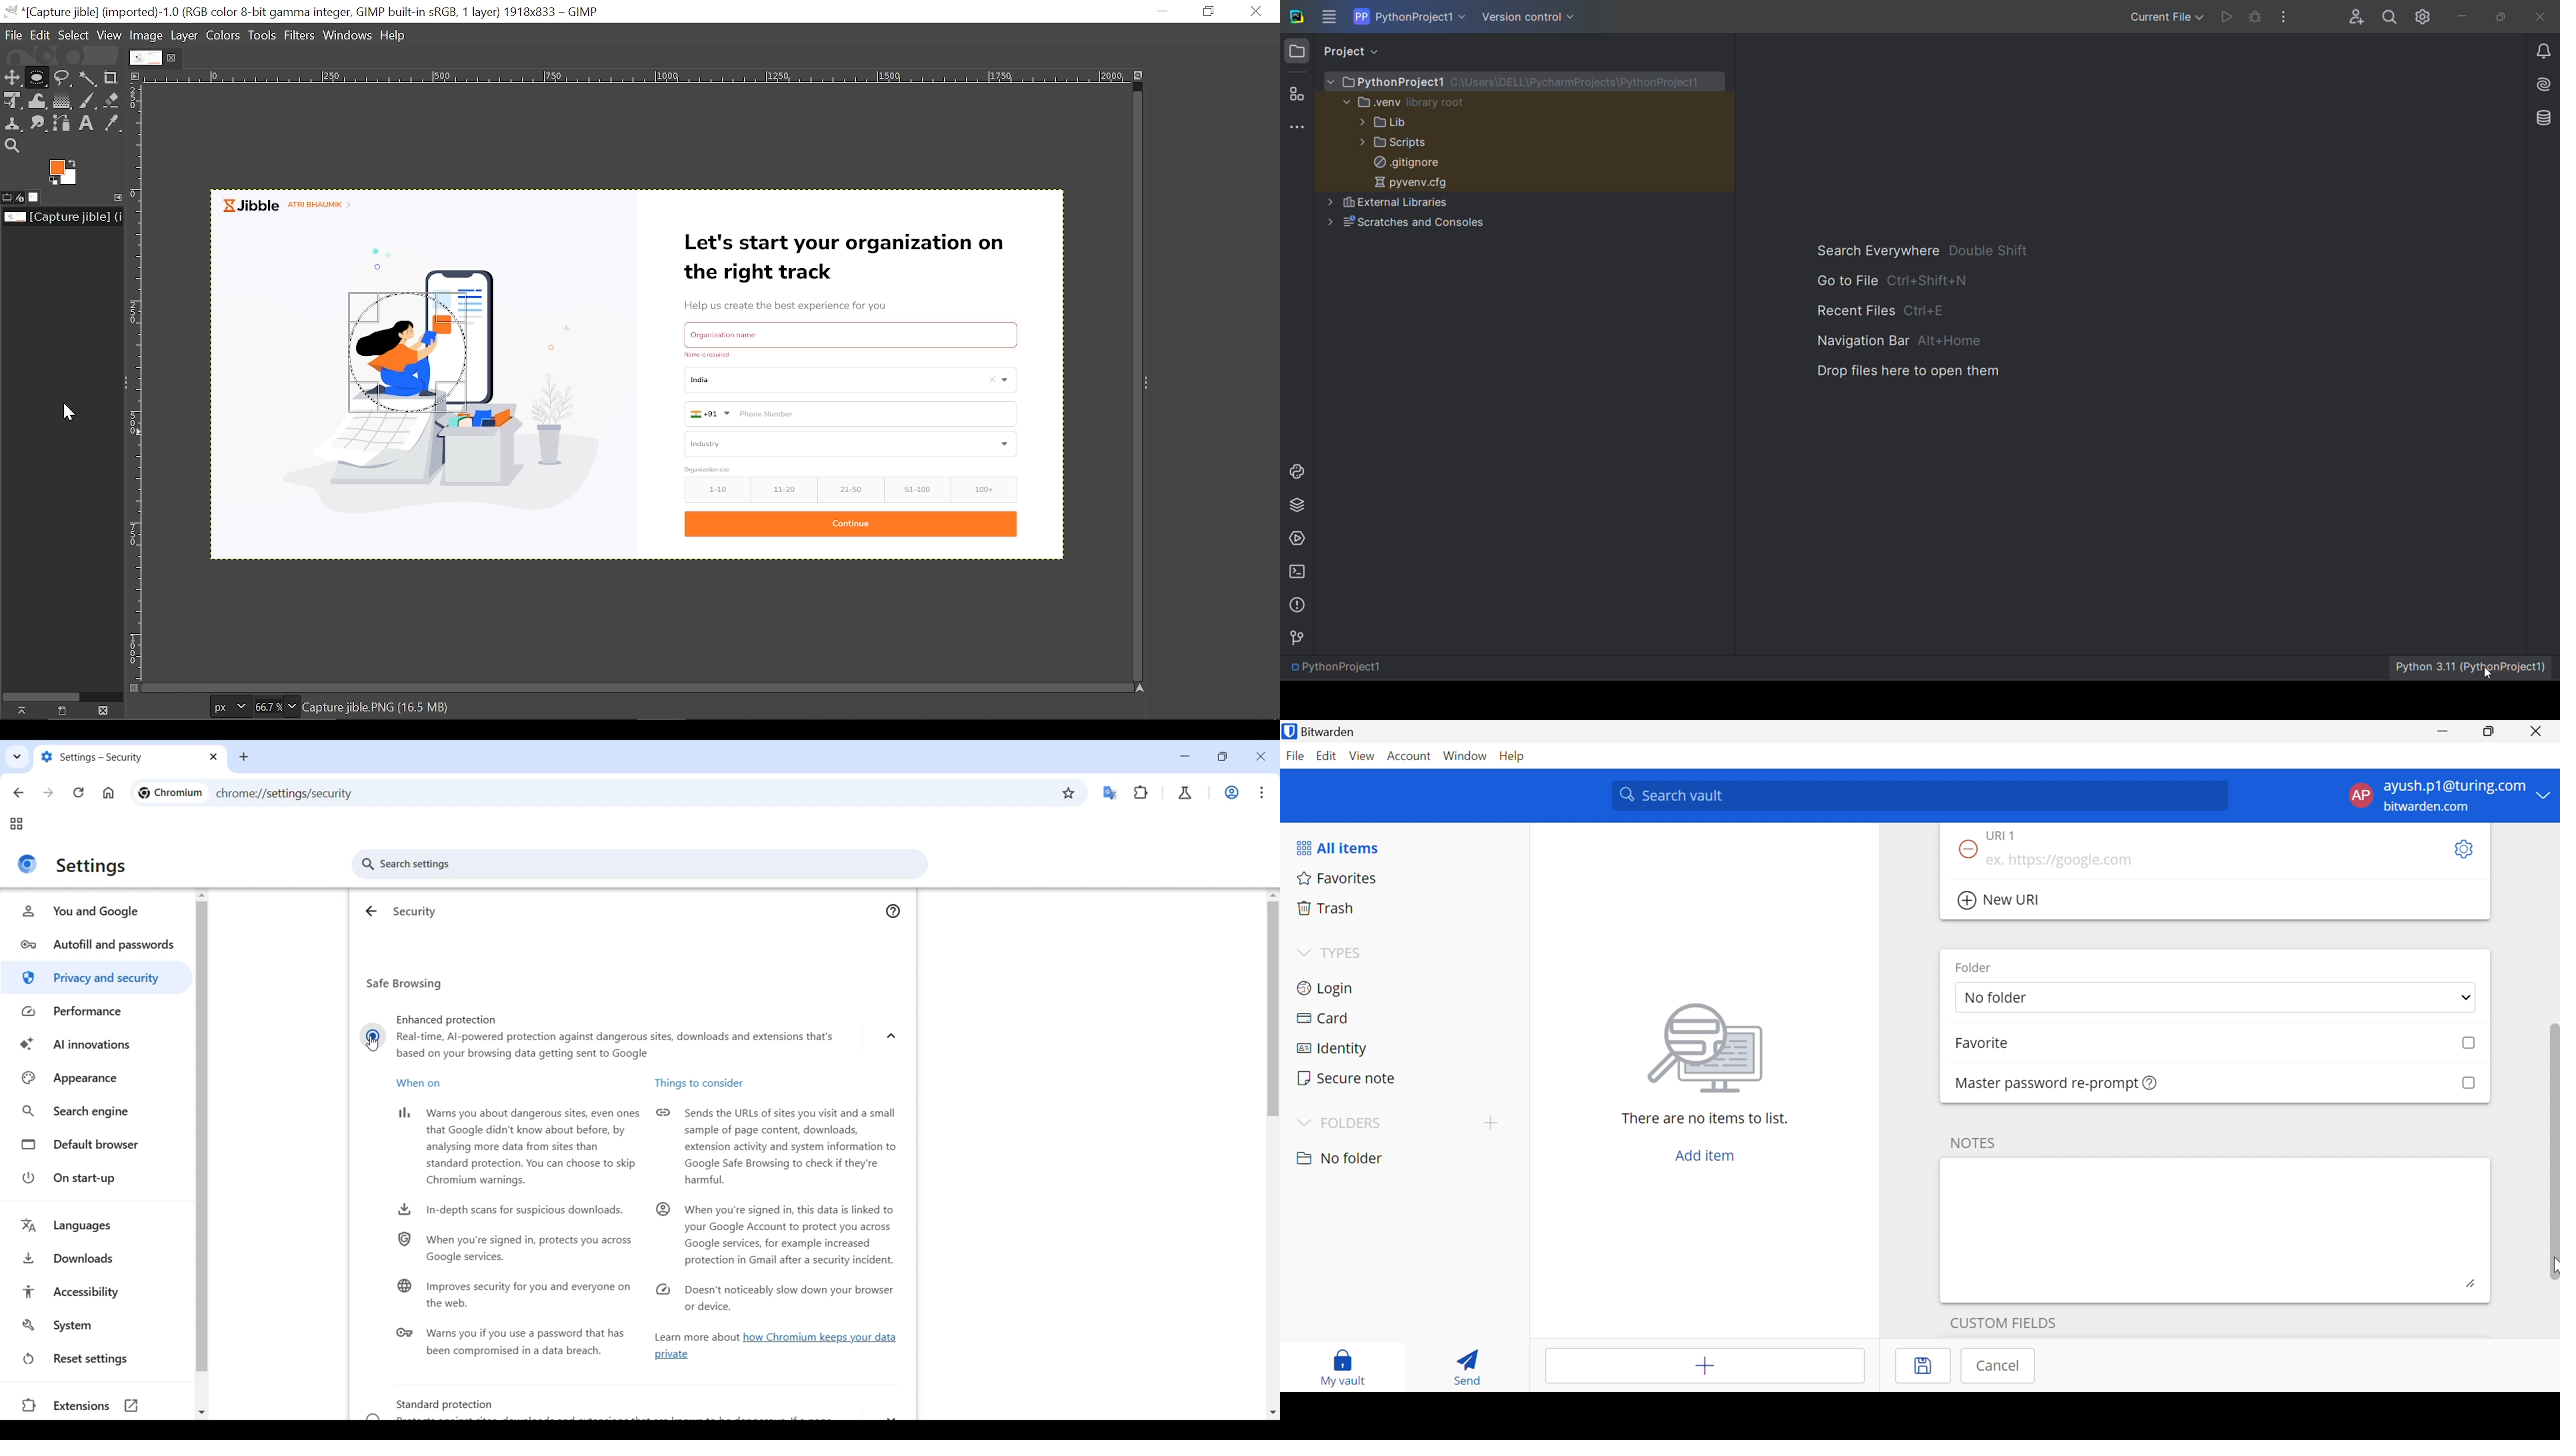  I want to click on Remove, so click(1965, 850).